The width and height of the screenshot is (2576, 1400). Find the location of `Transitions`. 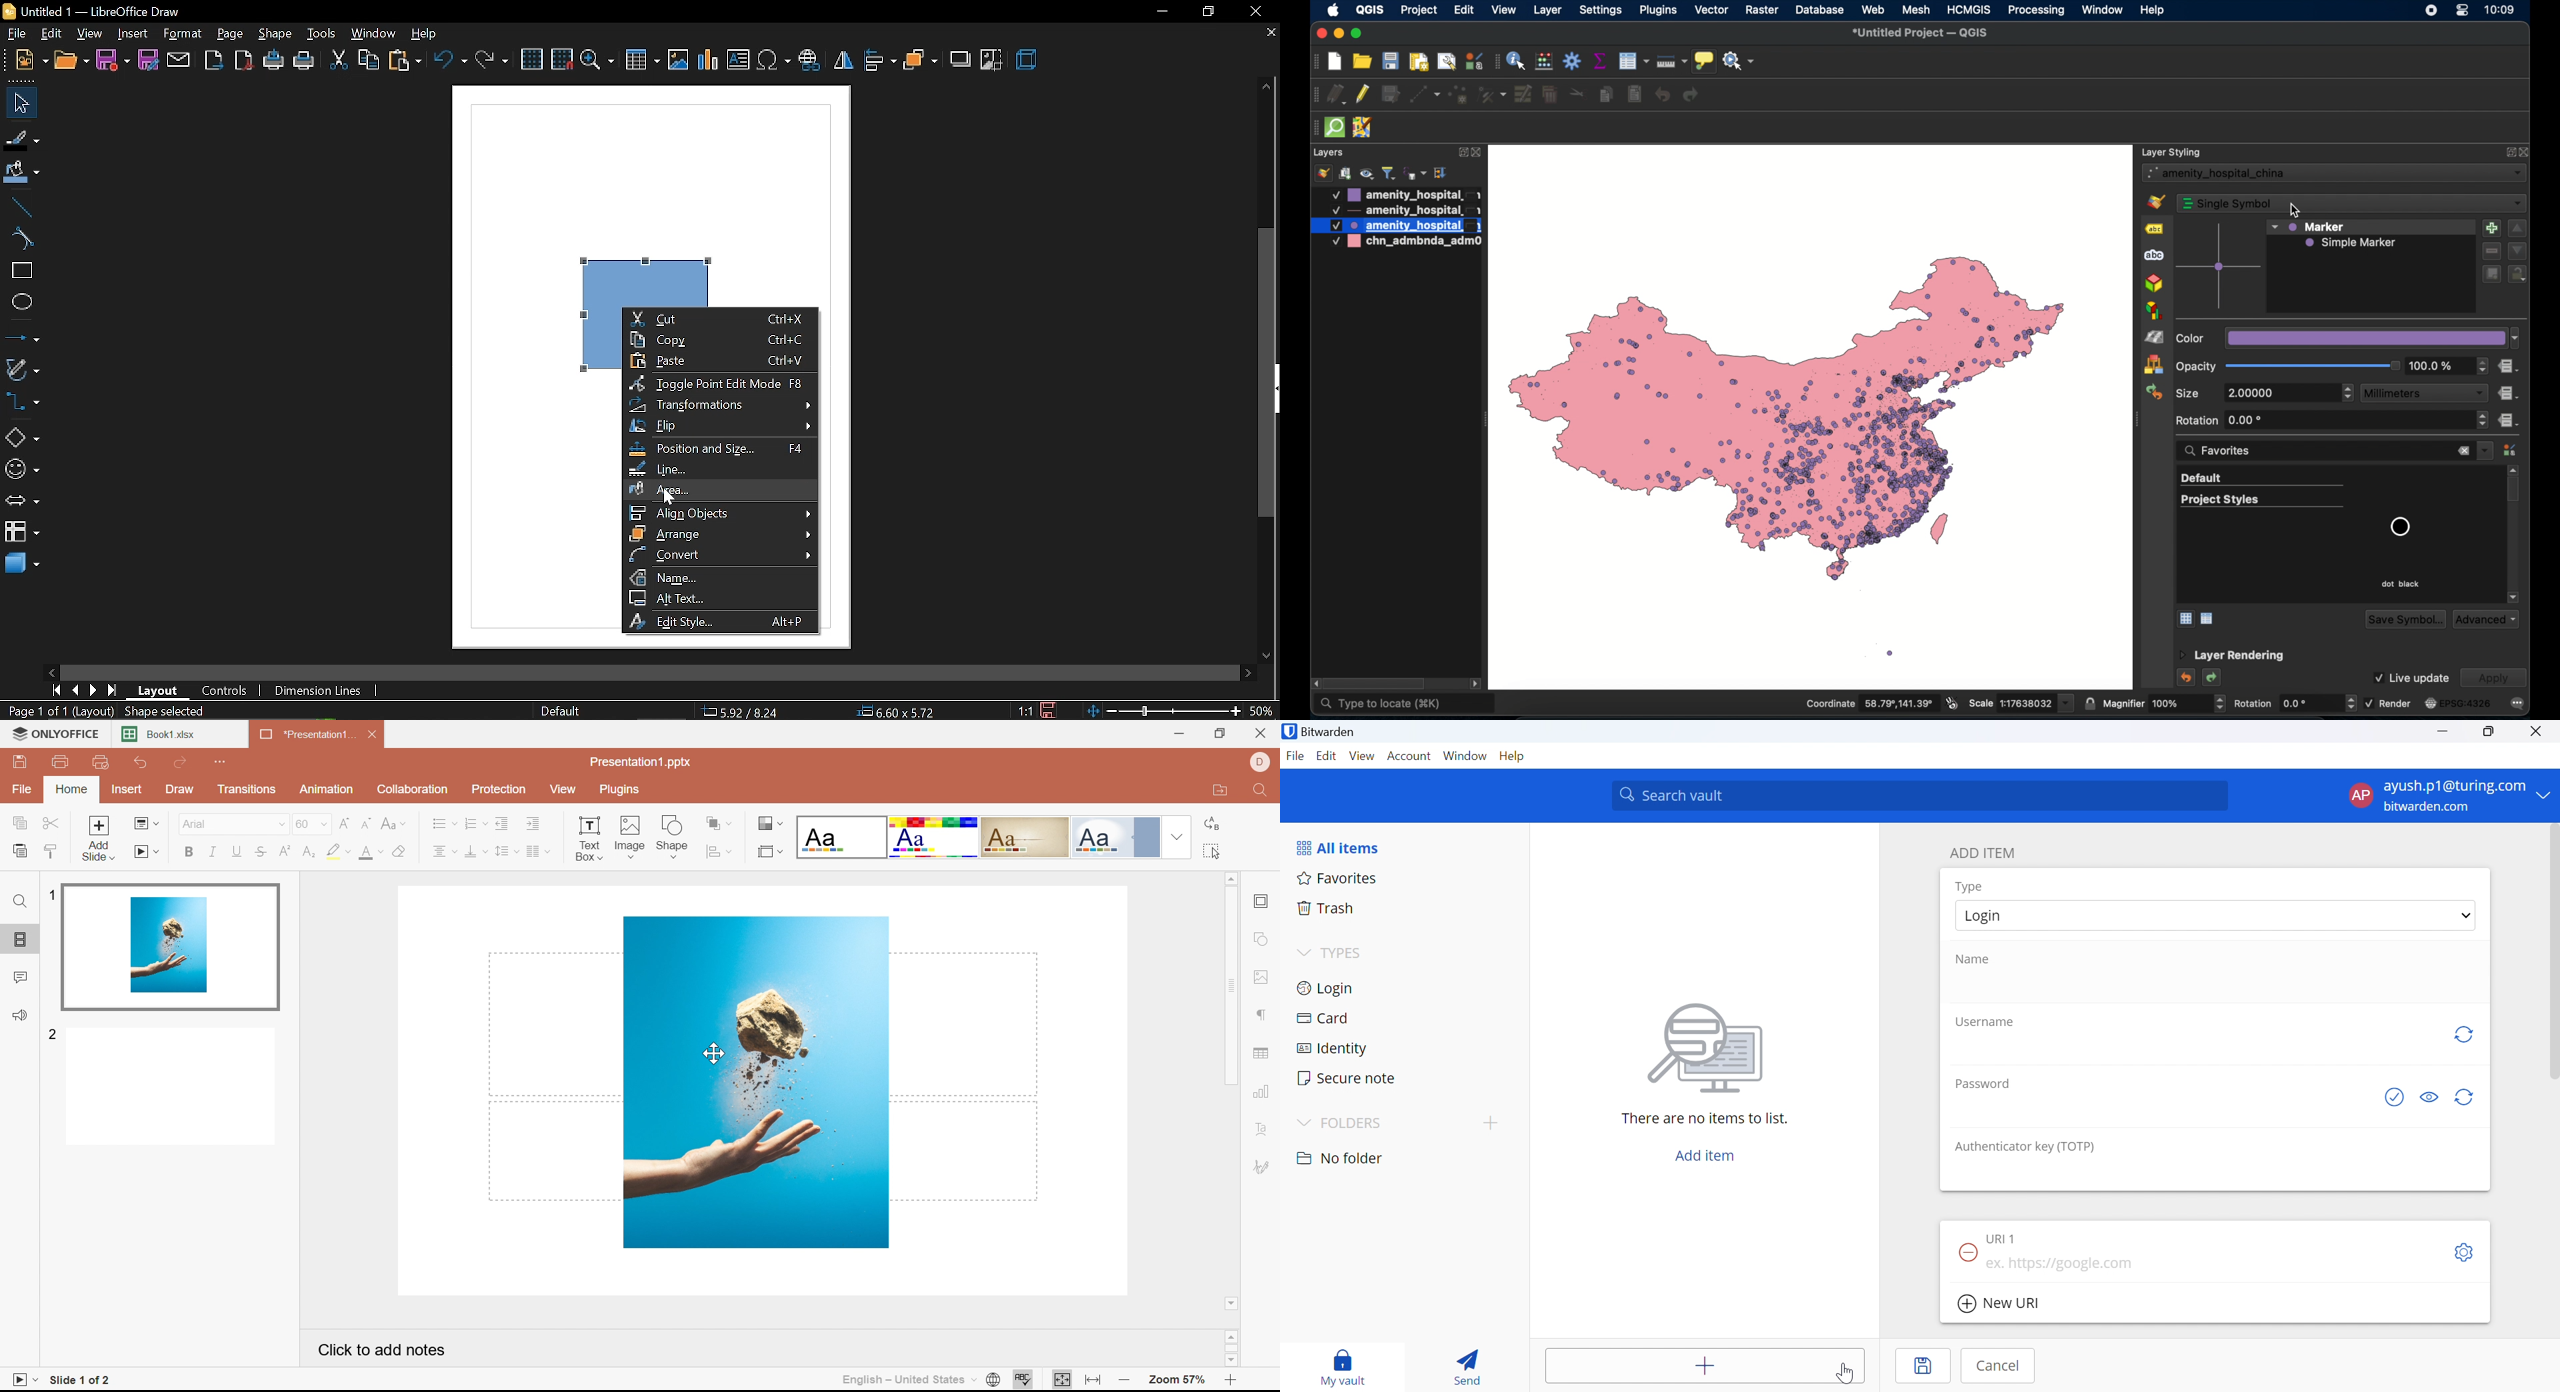

Transitions is located at coordinates (247, 789).